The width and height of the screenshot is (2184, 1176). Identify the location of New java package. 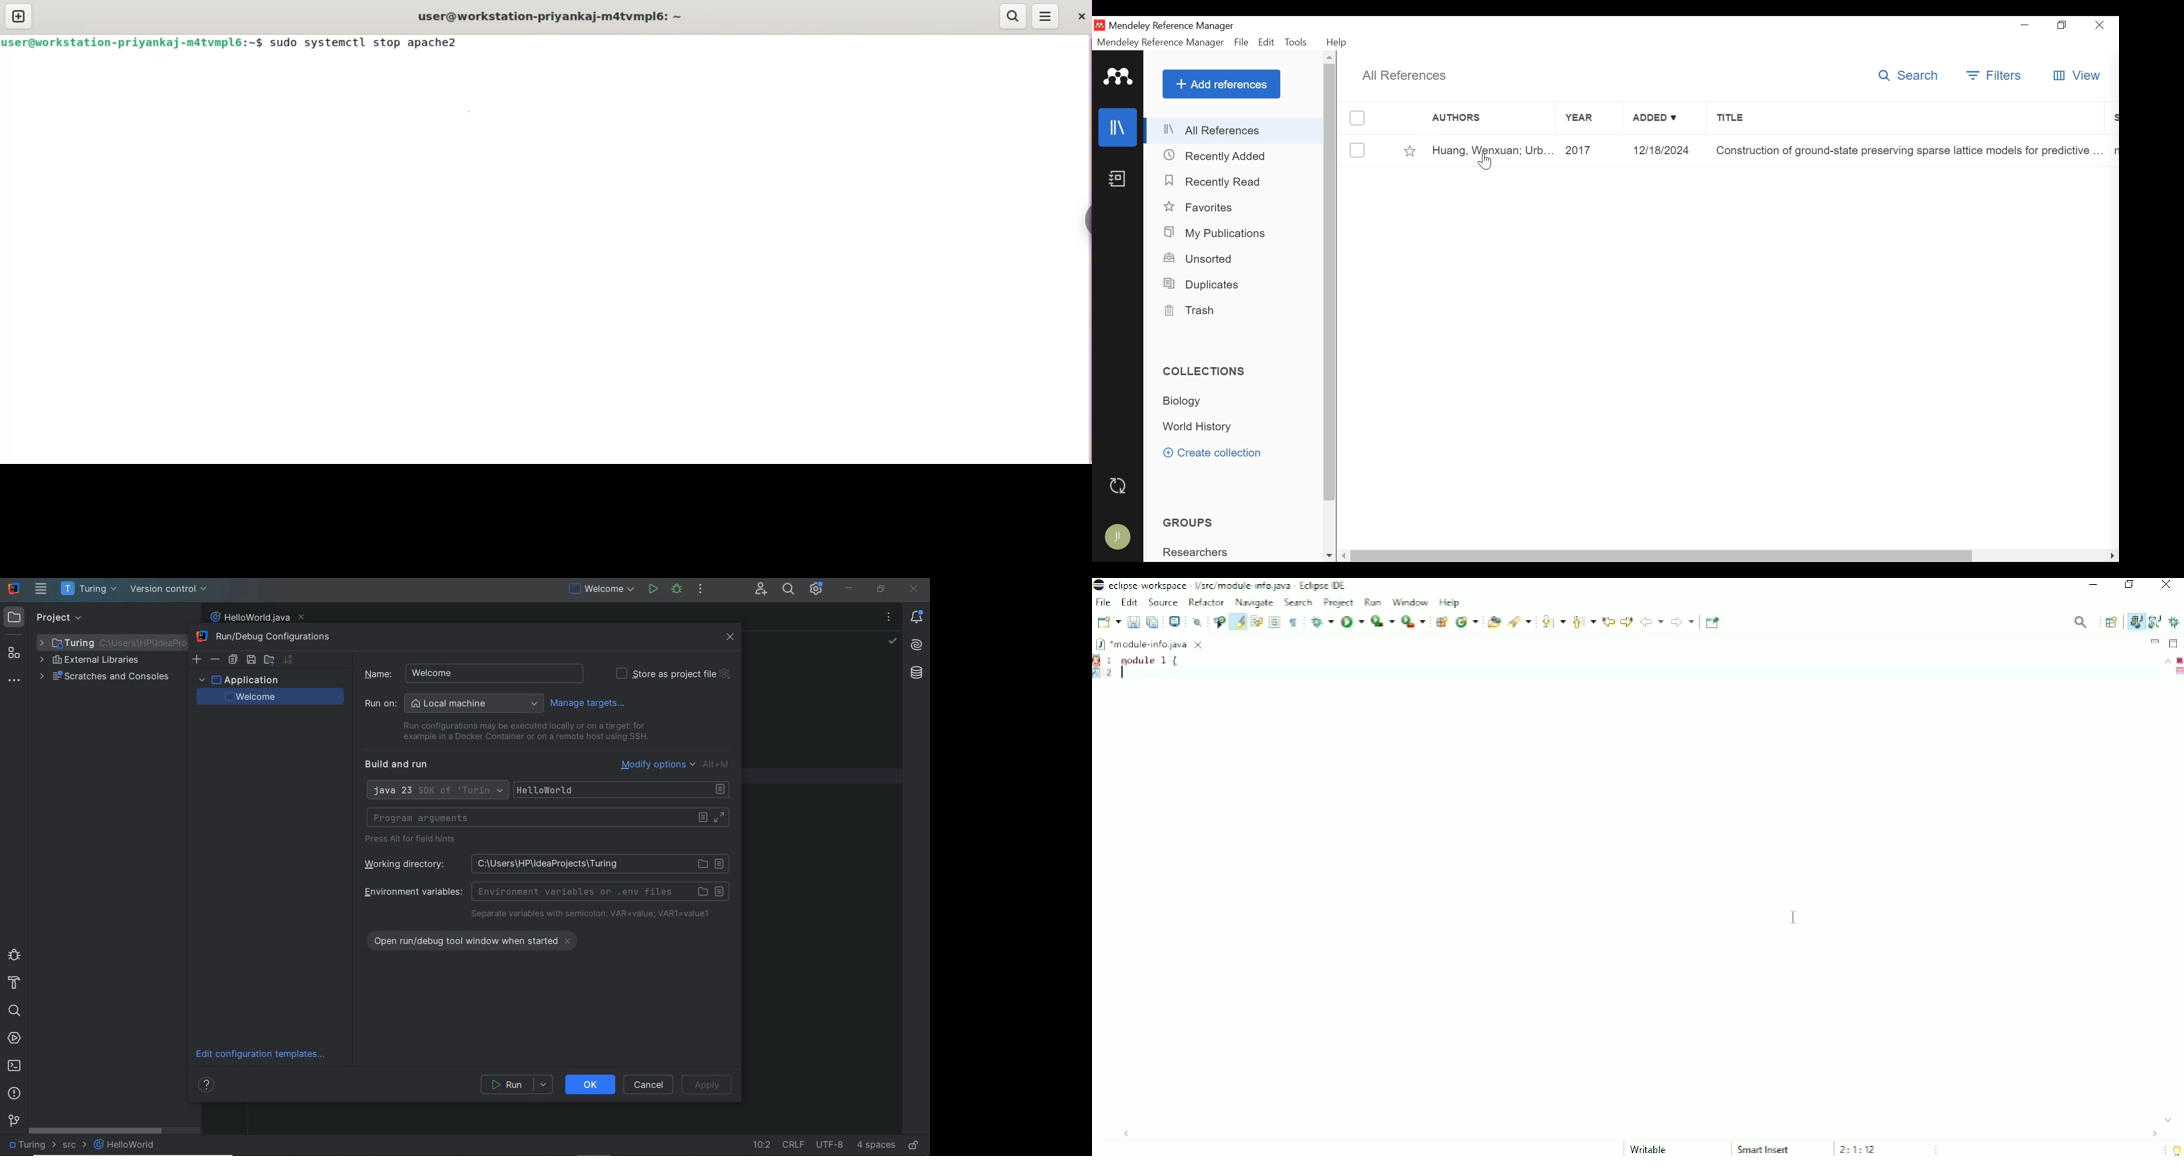
(1441, 622).